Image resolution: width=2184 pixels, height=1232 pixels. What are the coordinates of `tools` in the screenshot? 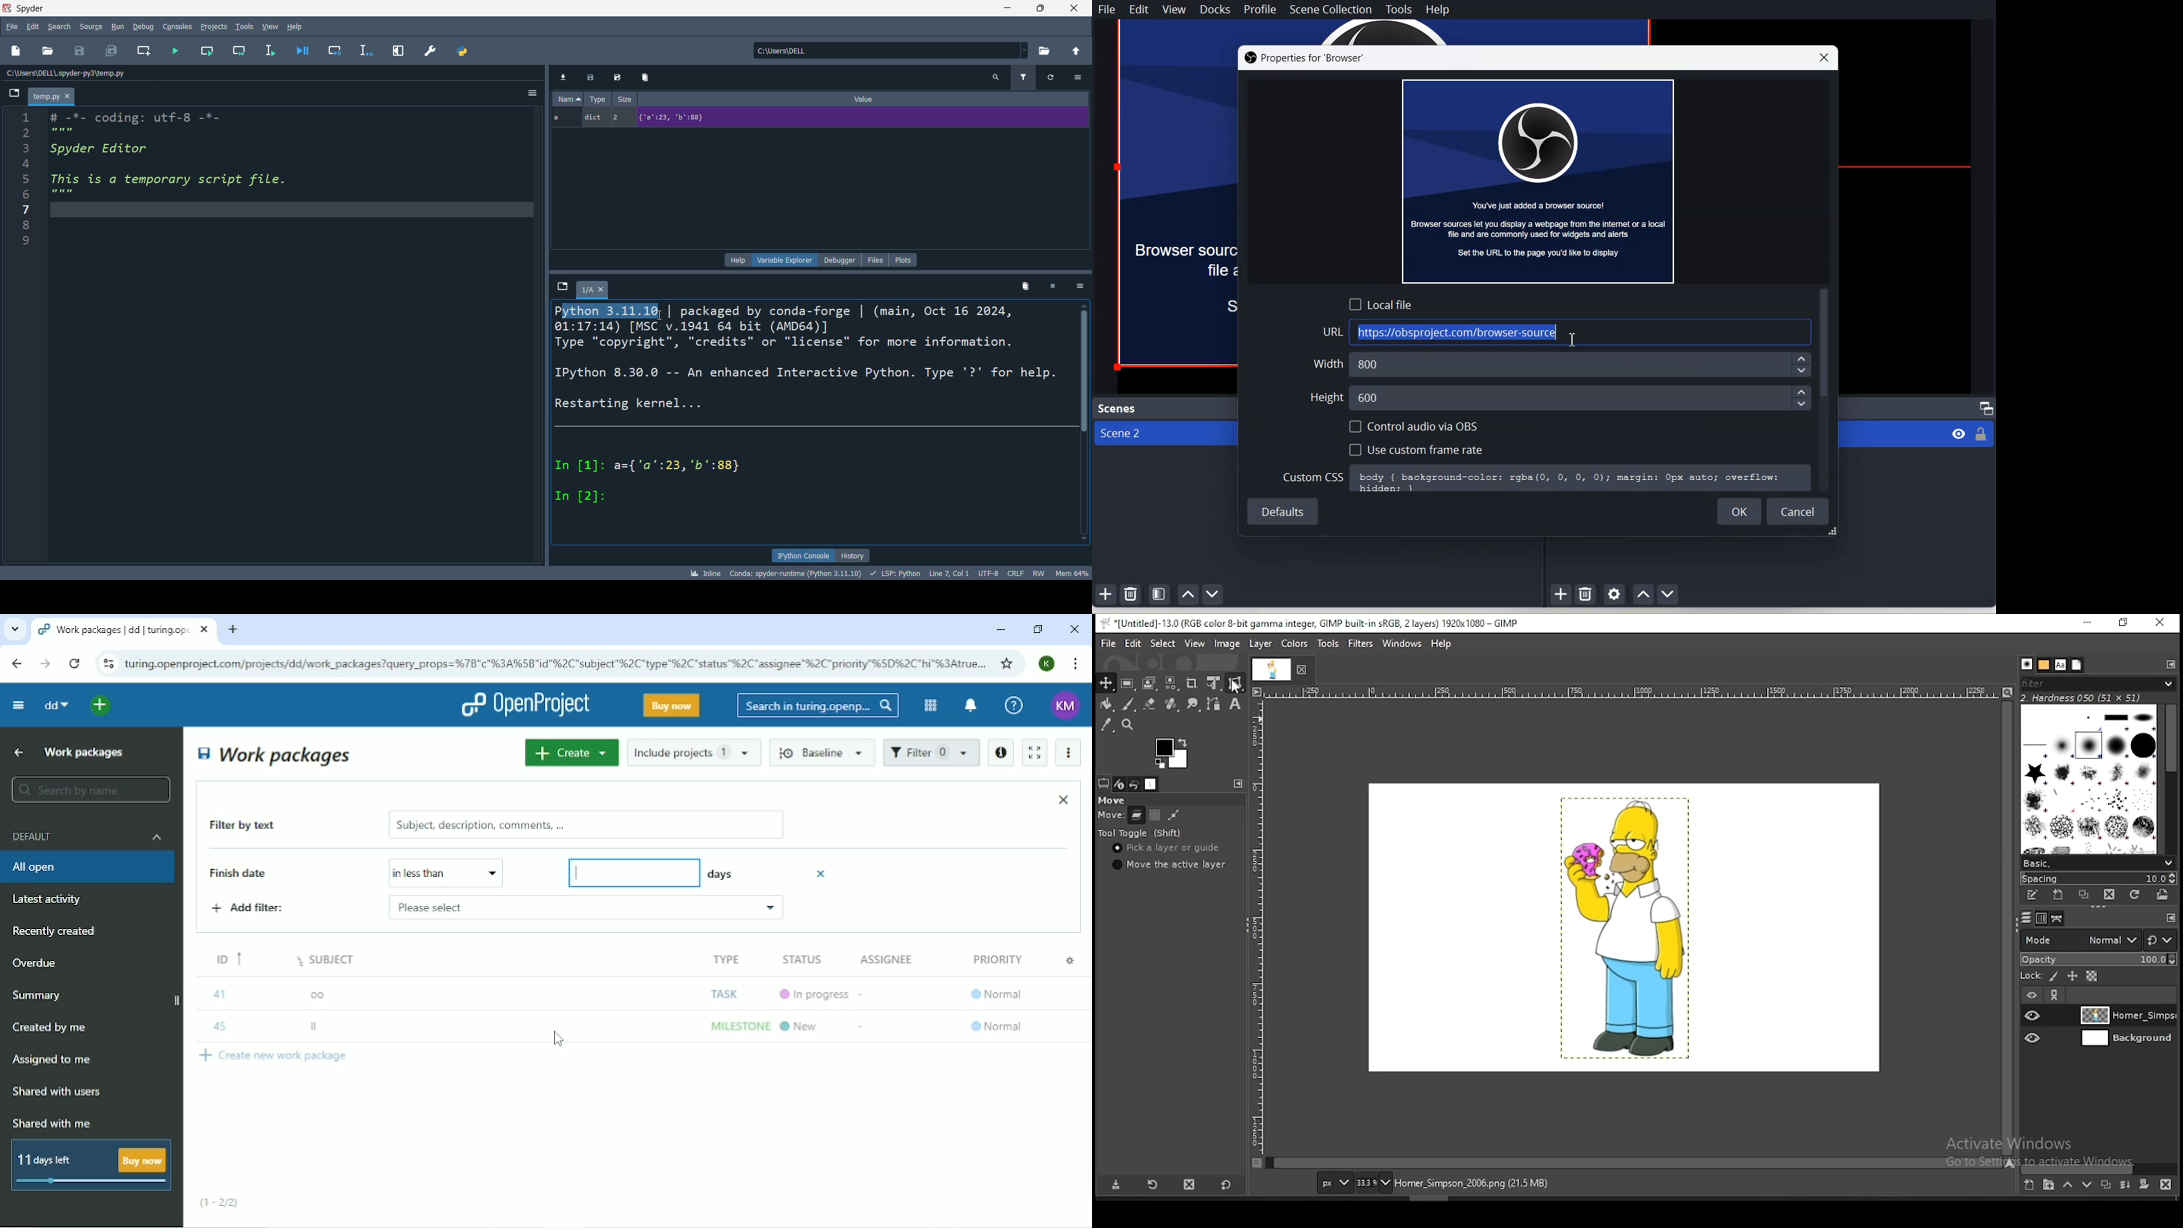 It's located at (245, 26).